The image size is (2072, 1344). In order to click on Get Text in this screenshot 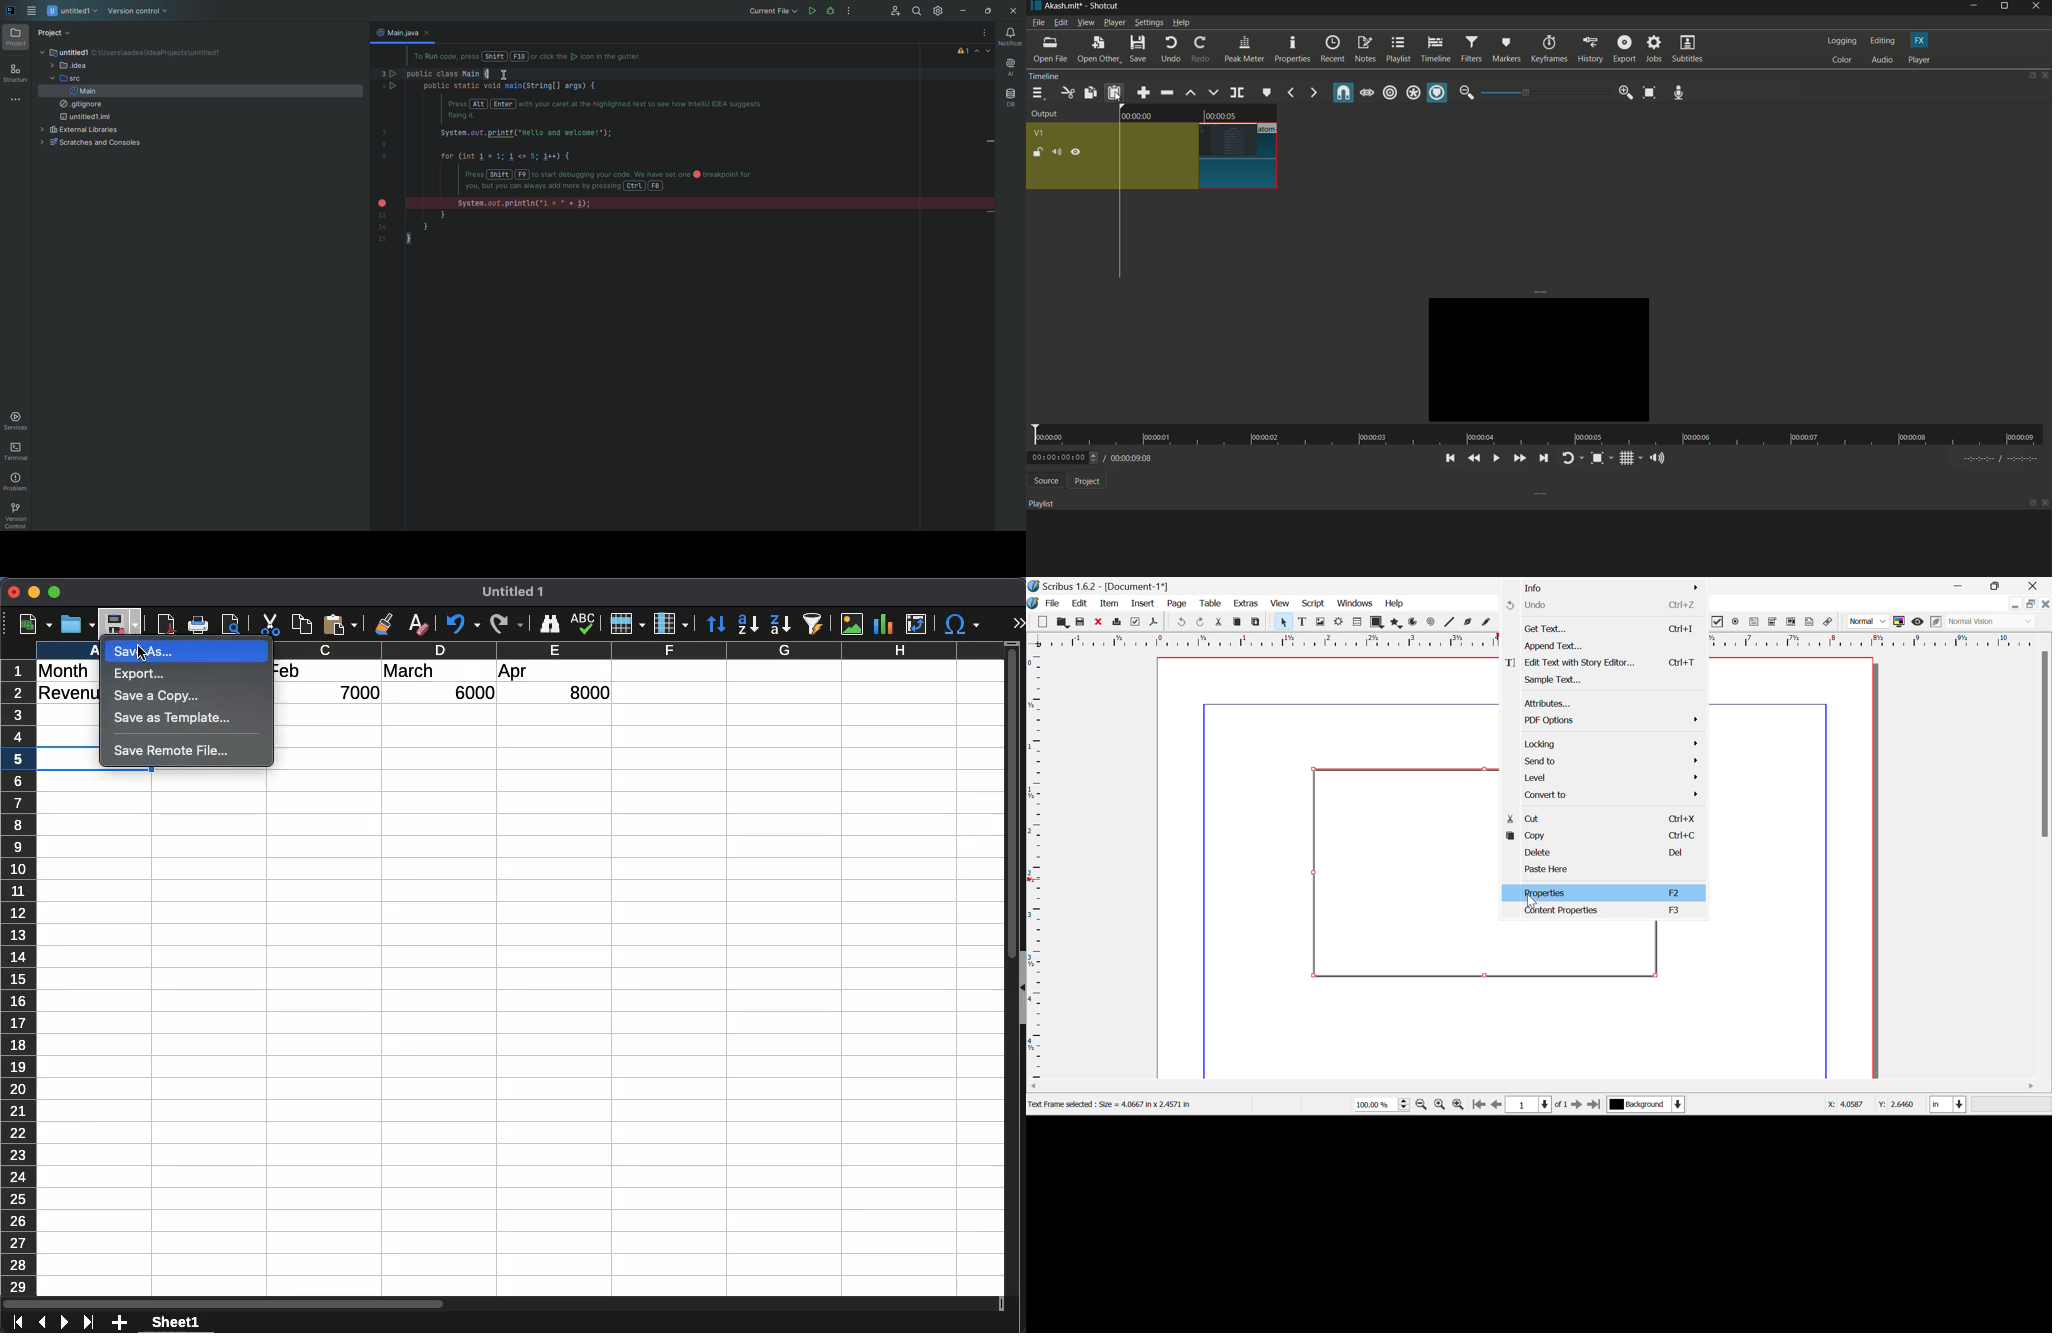, I will do `click(1604, 629)`.